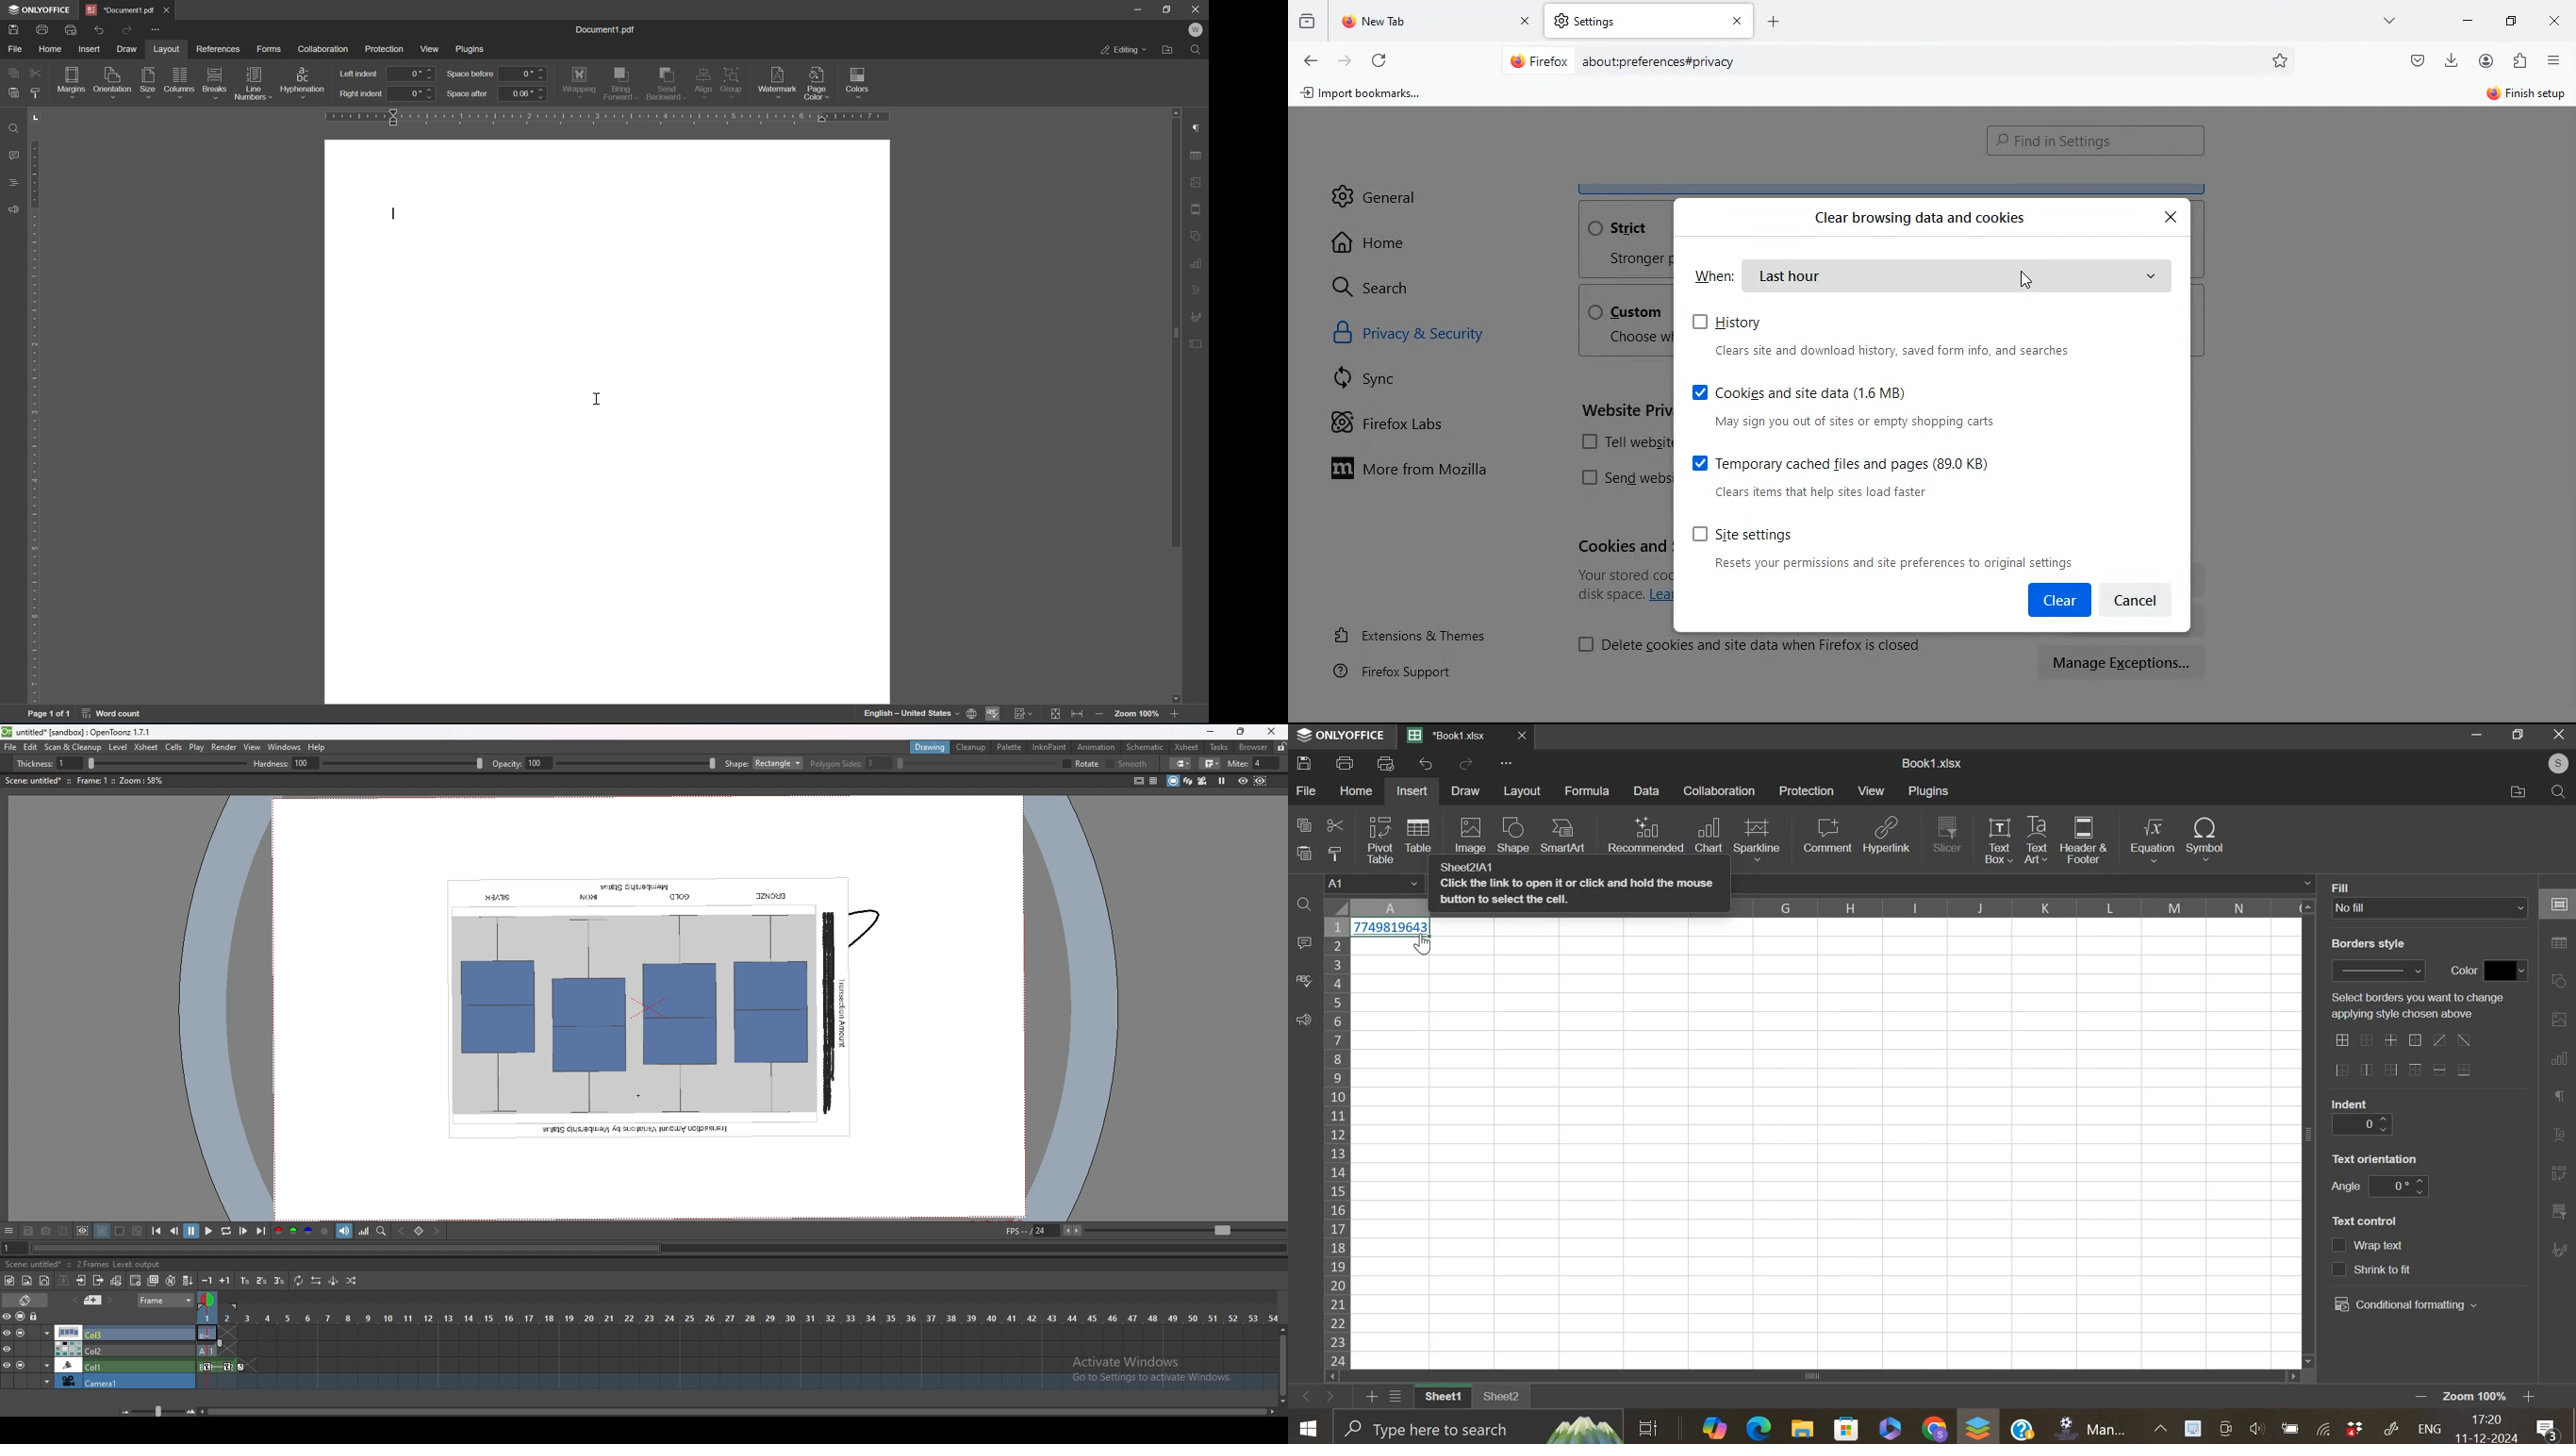 Image resolution: width=2576 pixels, height=1456 pixels. I want to click on protection, so click(1807, 790).